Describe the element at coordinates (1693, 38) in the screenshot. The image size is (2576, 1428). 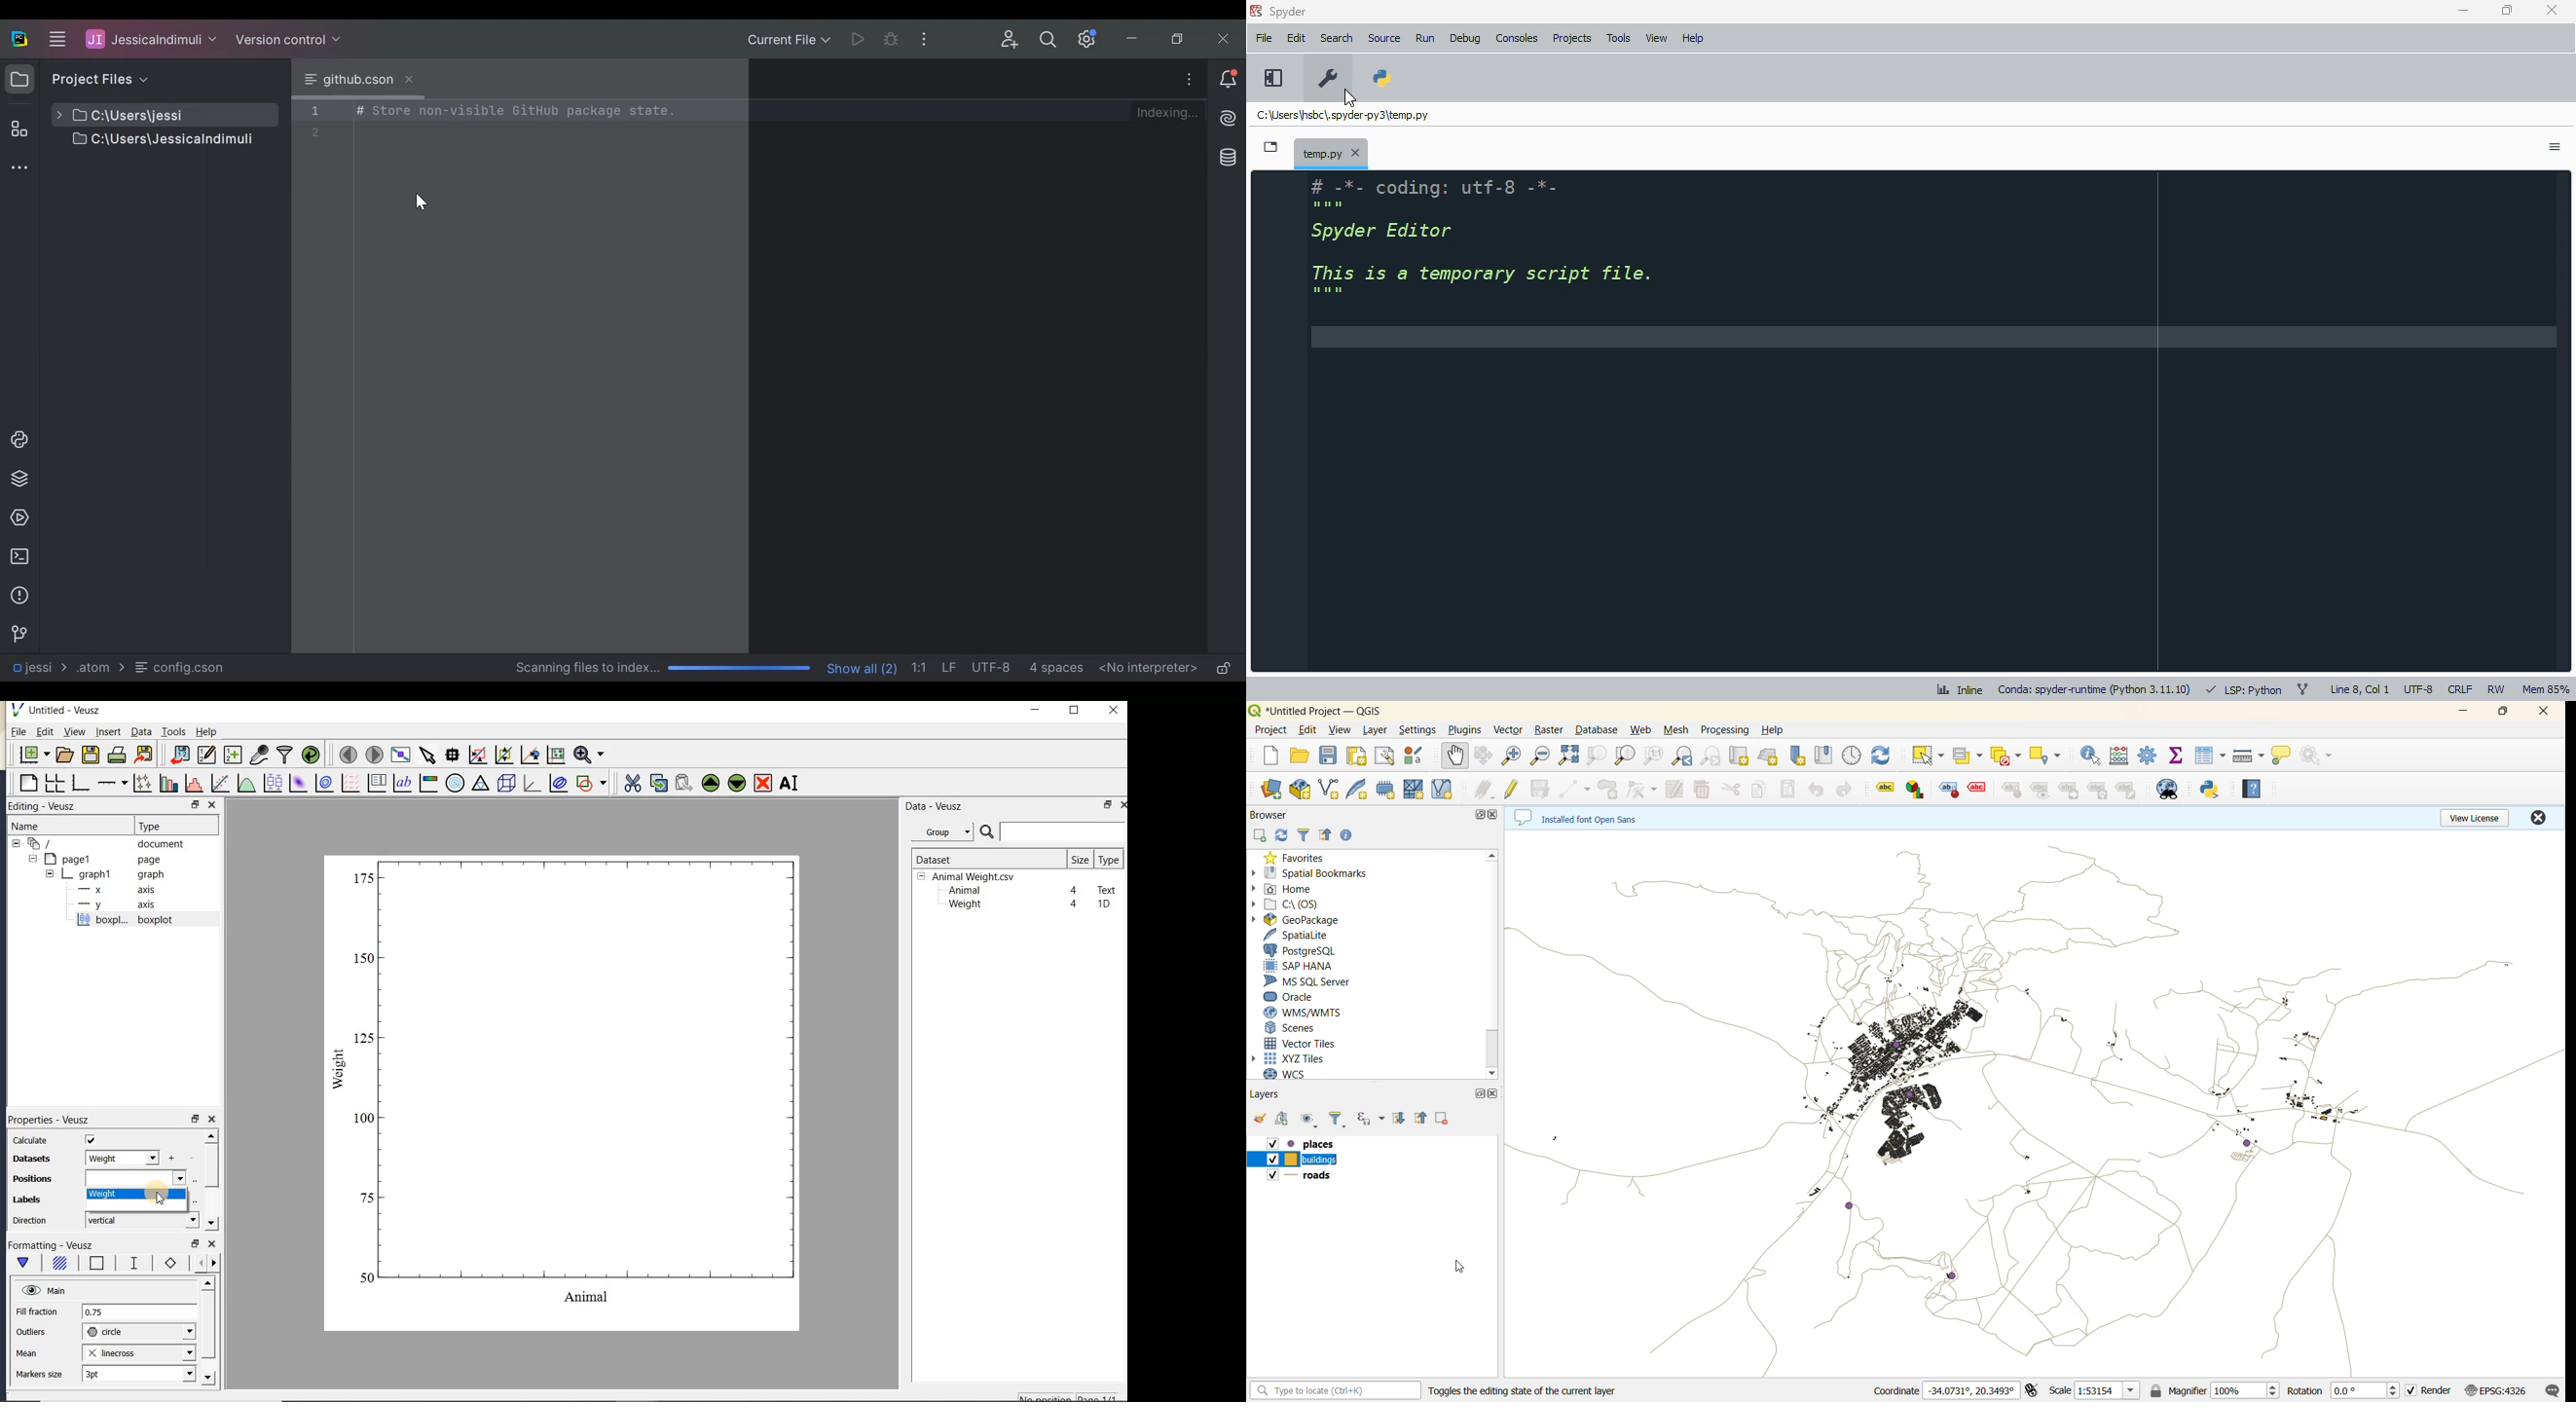
I see `help` at that location.